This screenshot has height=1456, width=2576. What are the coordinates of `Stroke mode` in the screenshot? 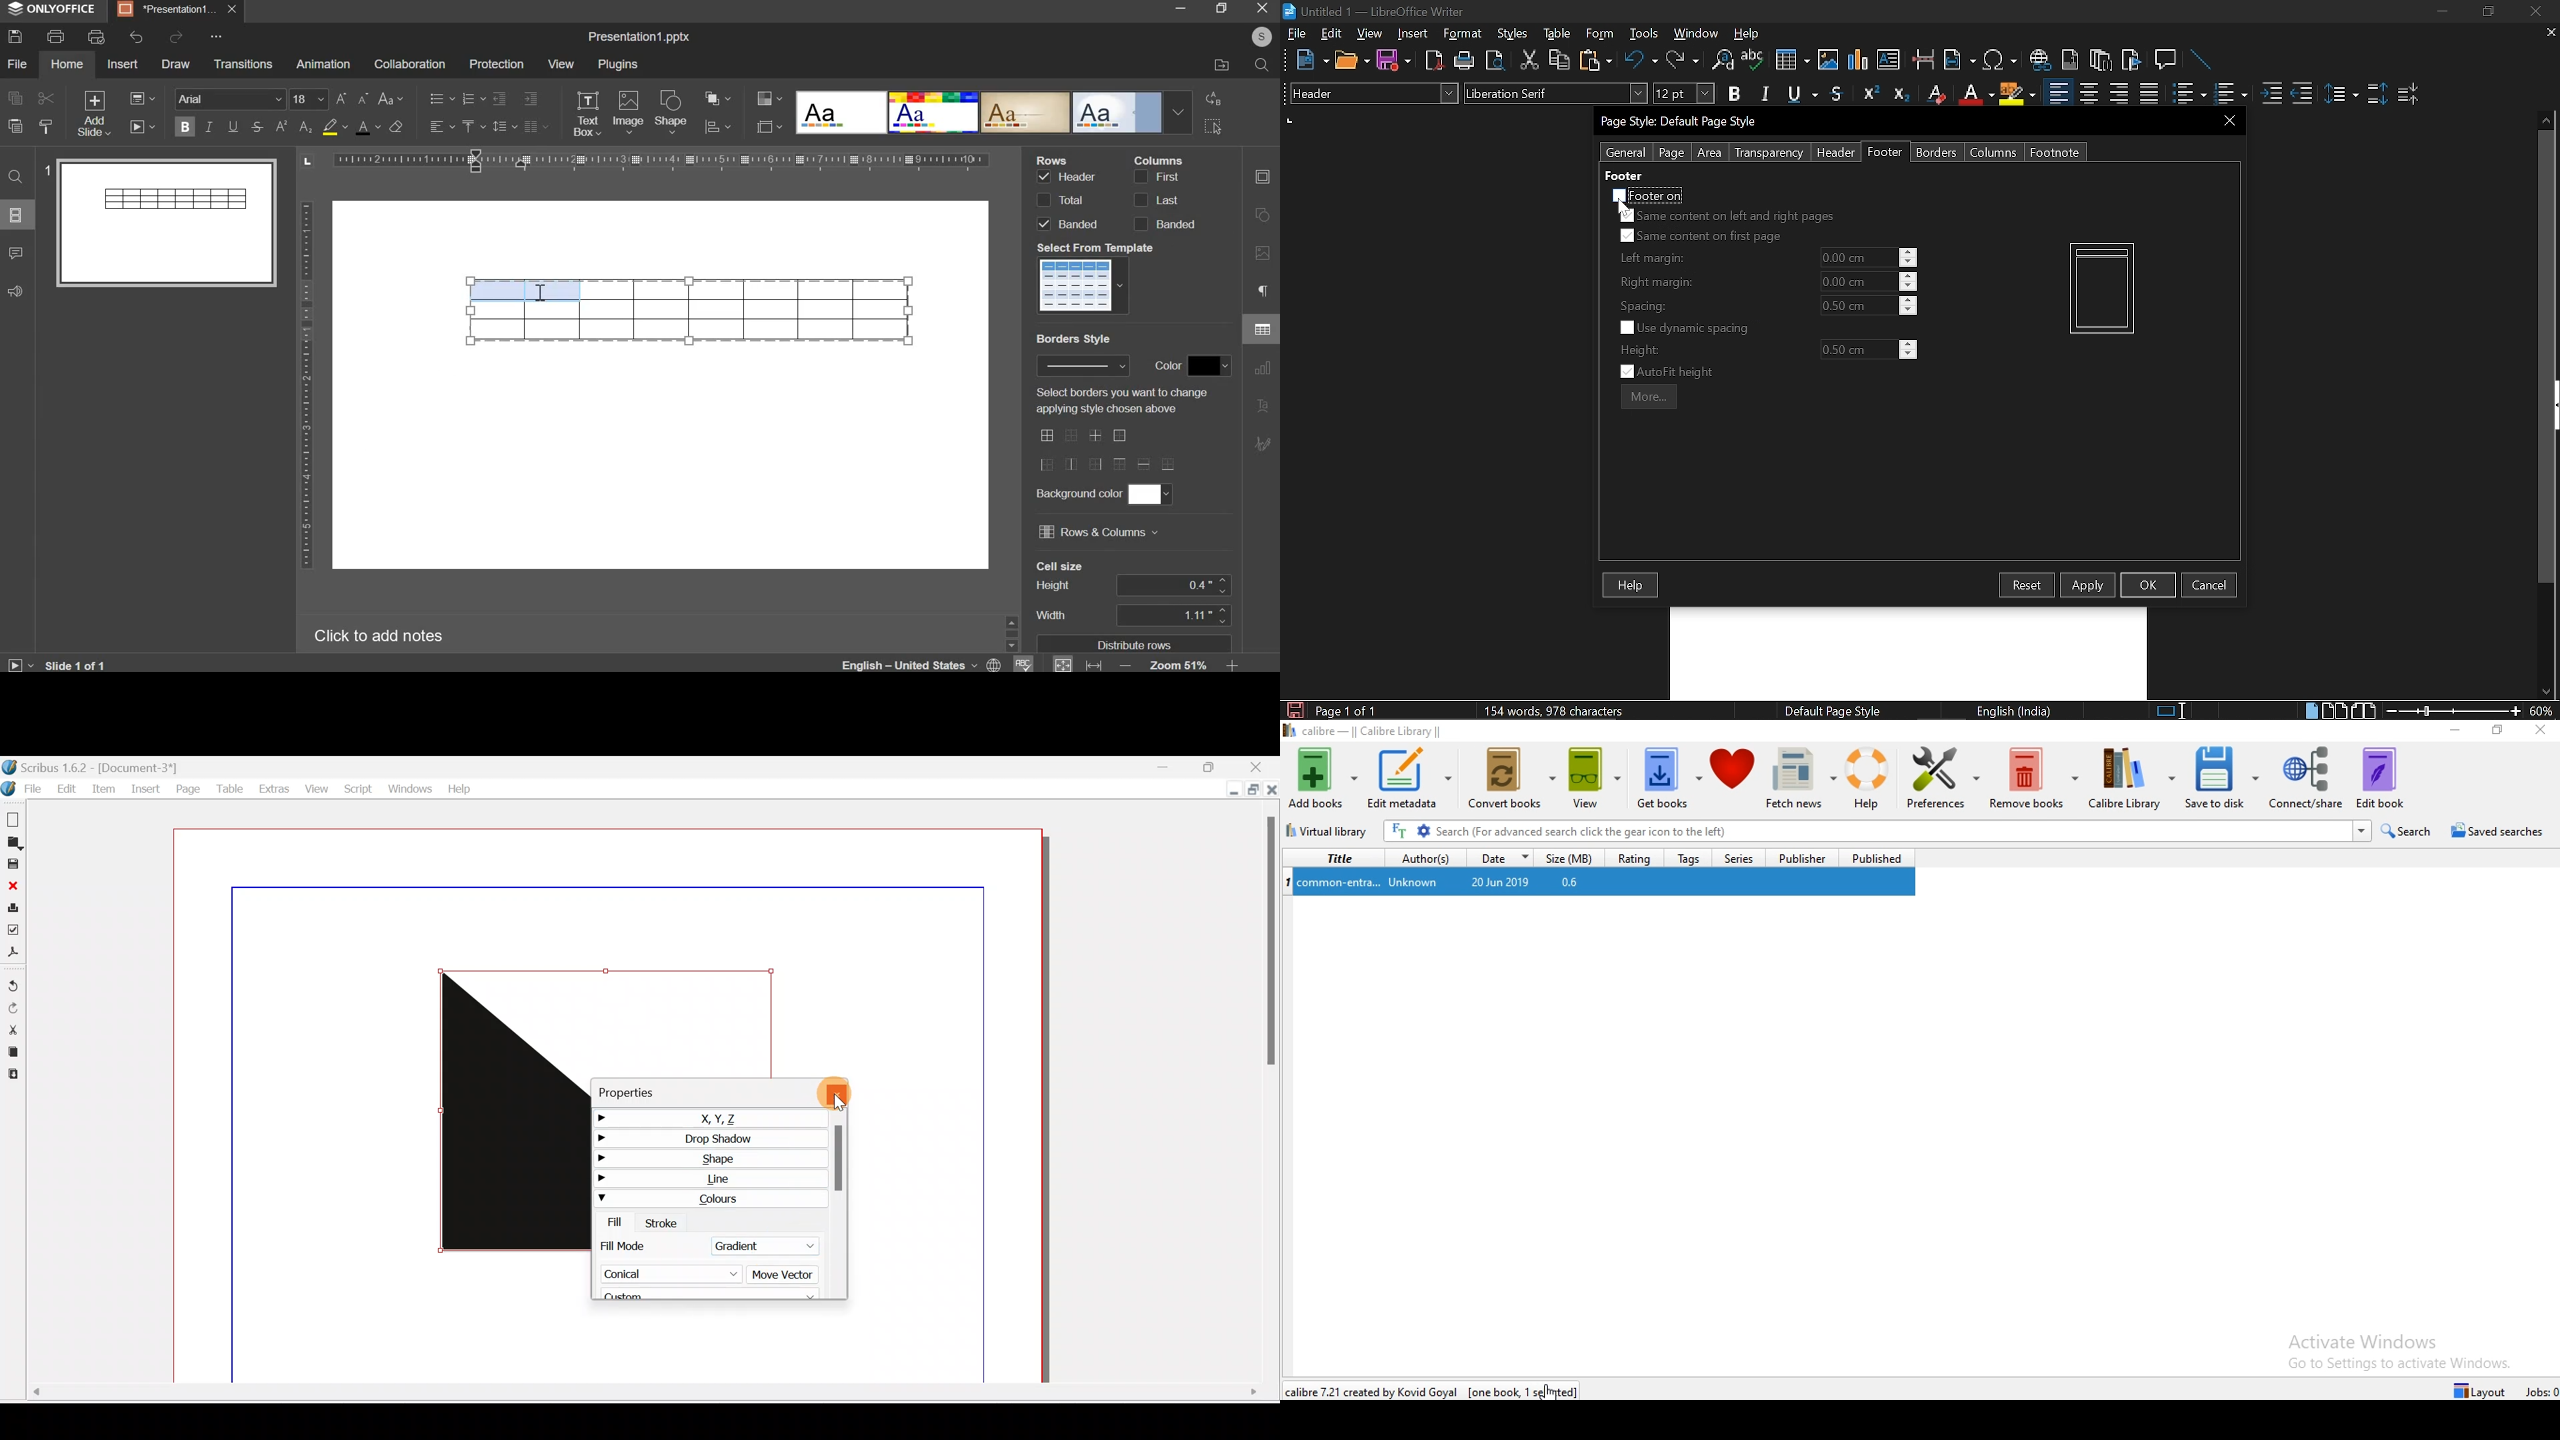 It's located at (635, 1245).